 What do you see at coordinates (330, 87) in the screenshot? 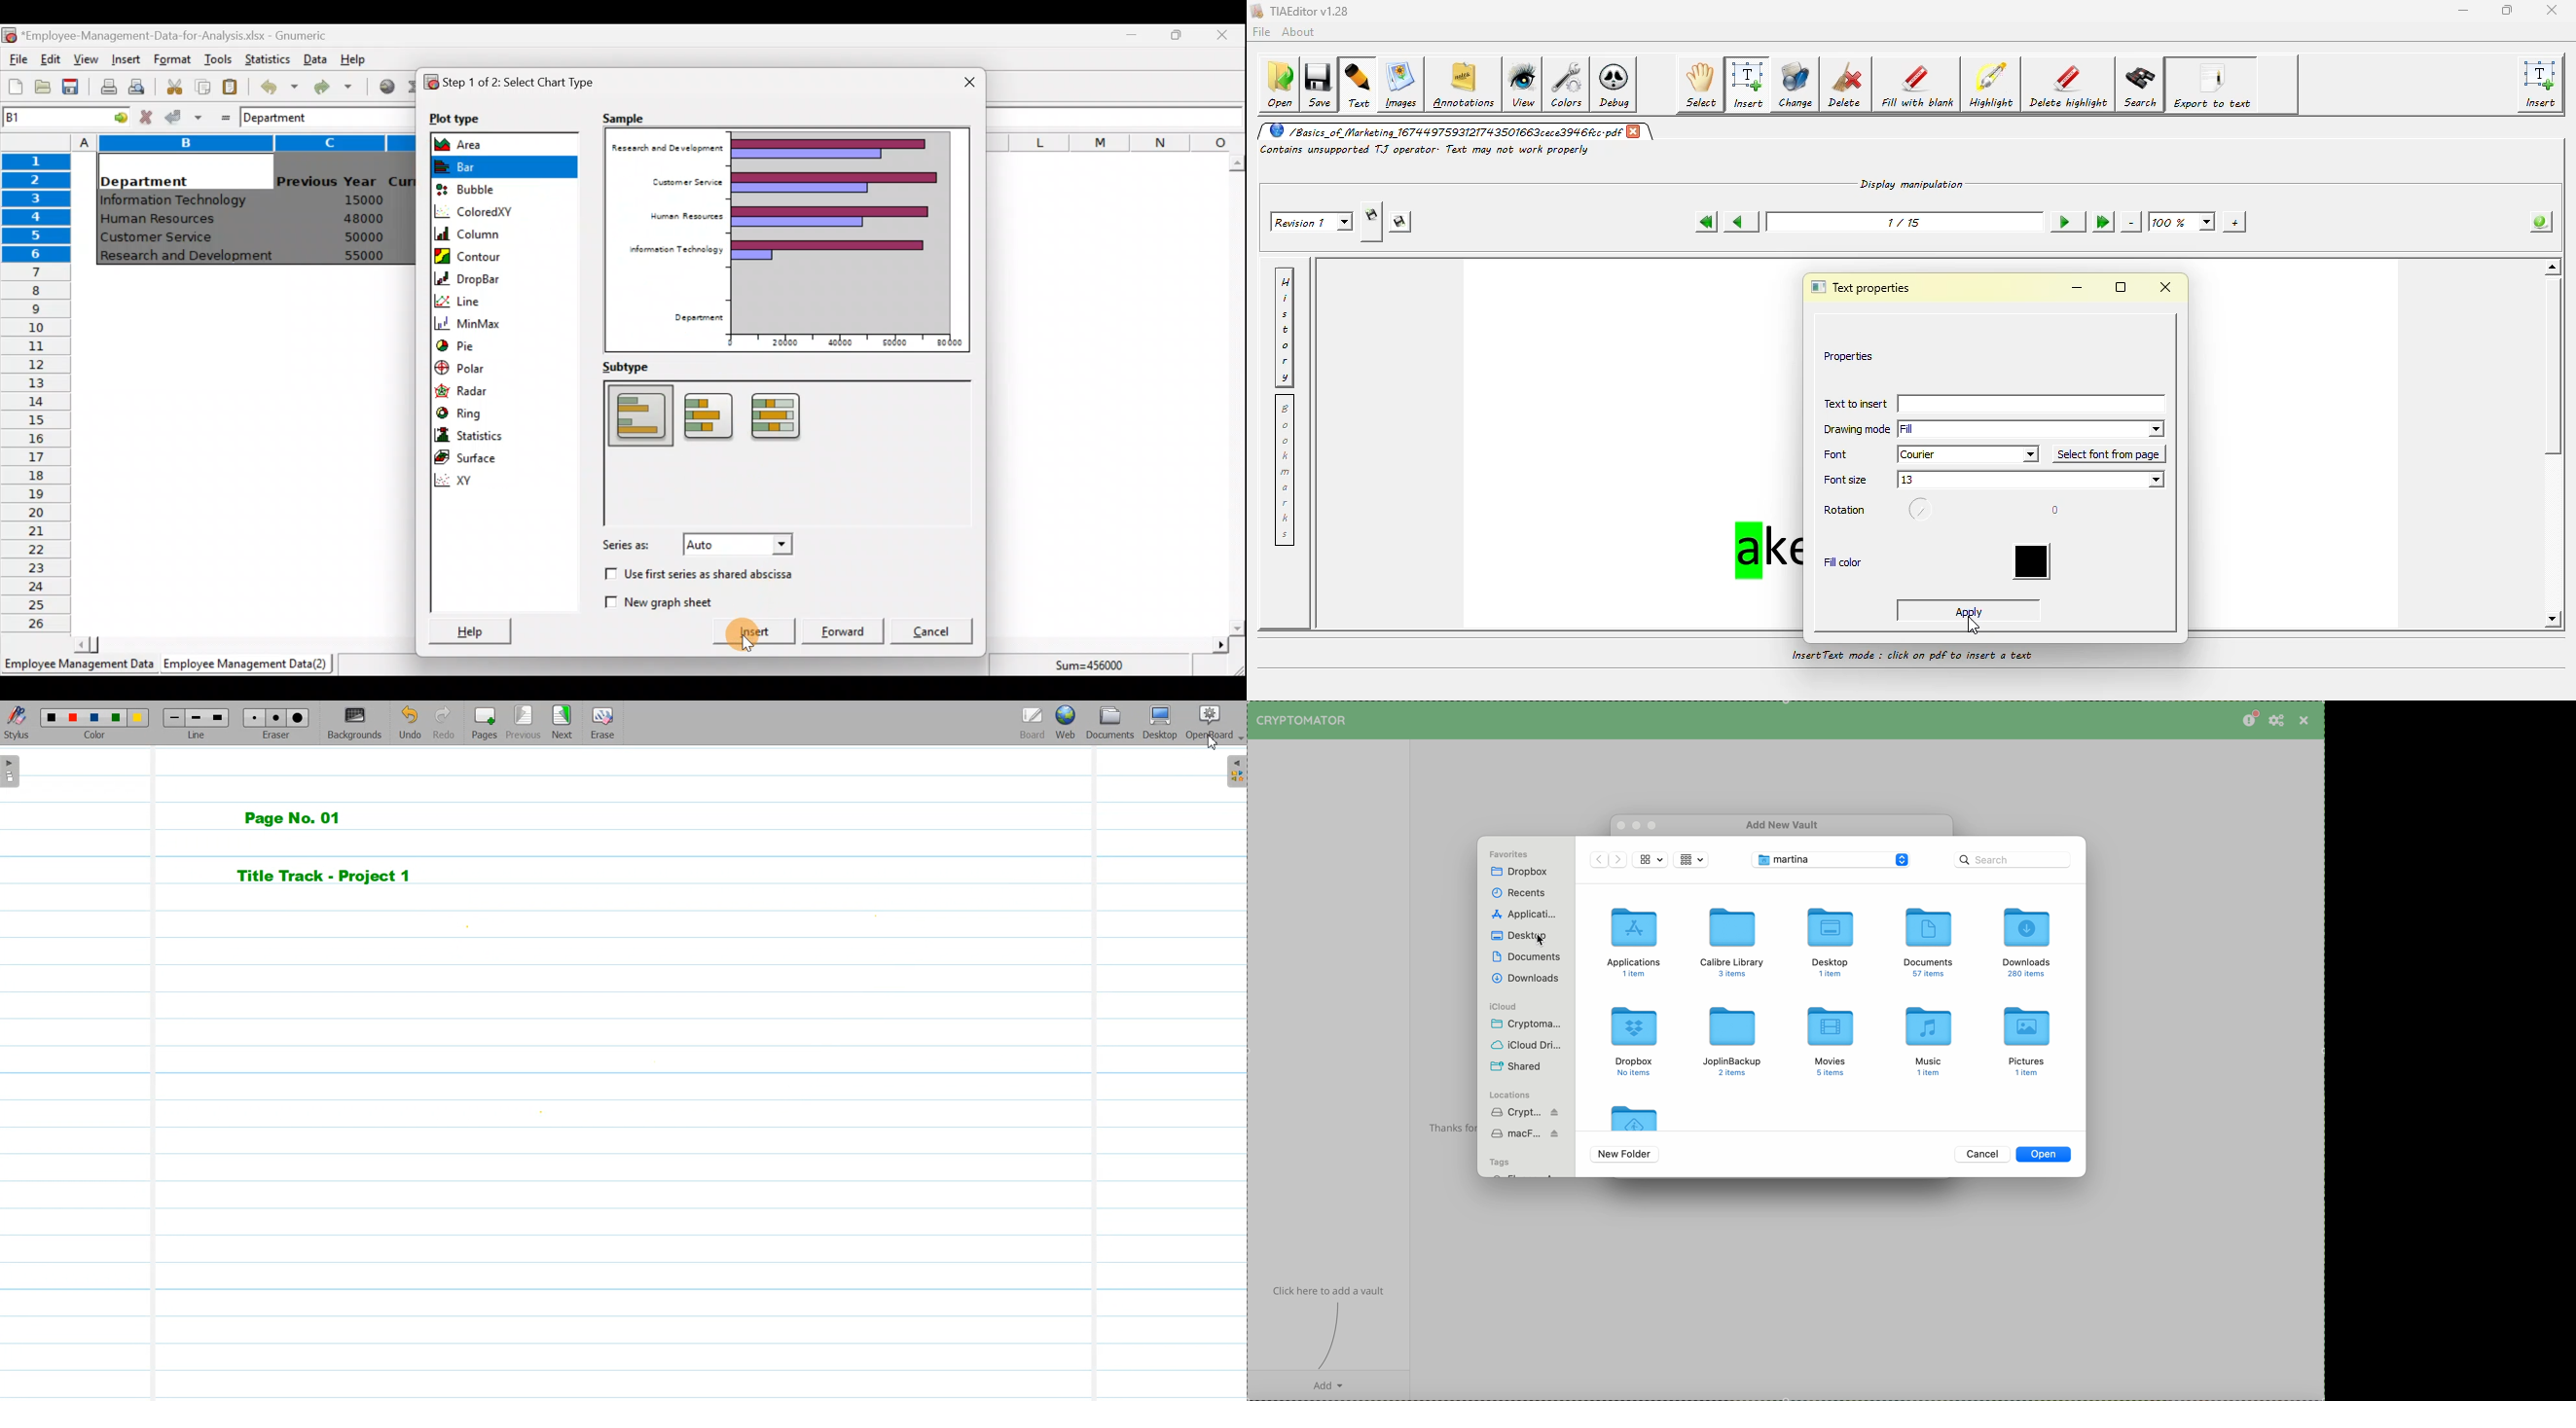
I see `Redo undone action` at bounding box center [330, 87].